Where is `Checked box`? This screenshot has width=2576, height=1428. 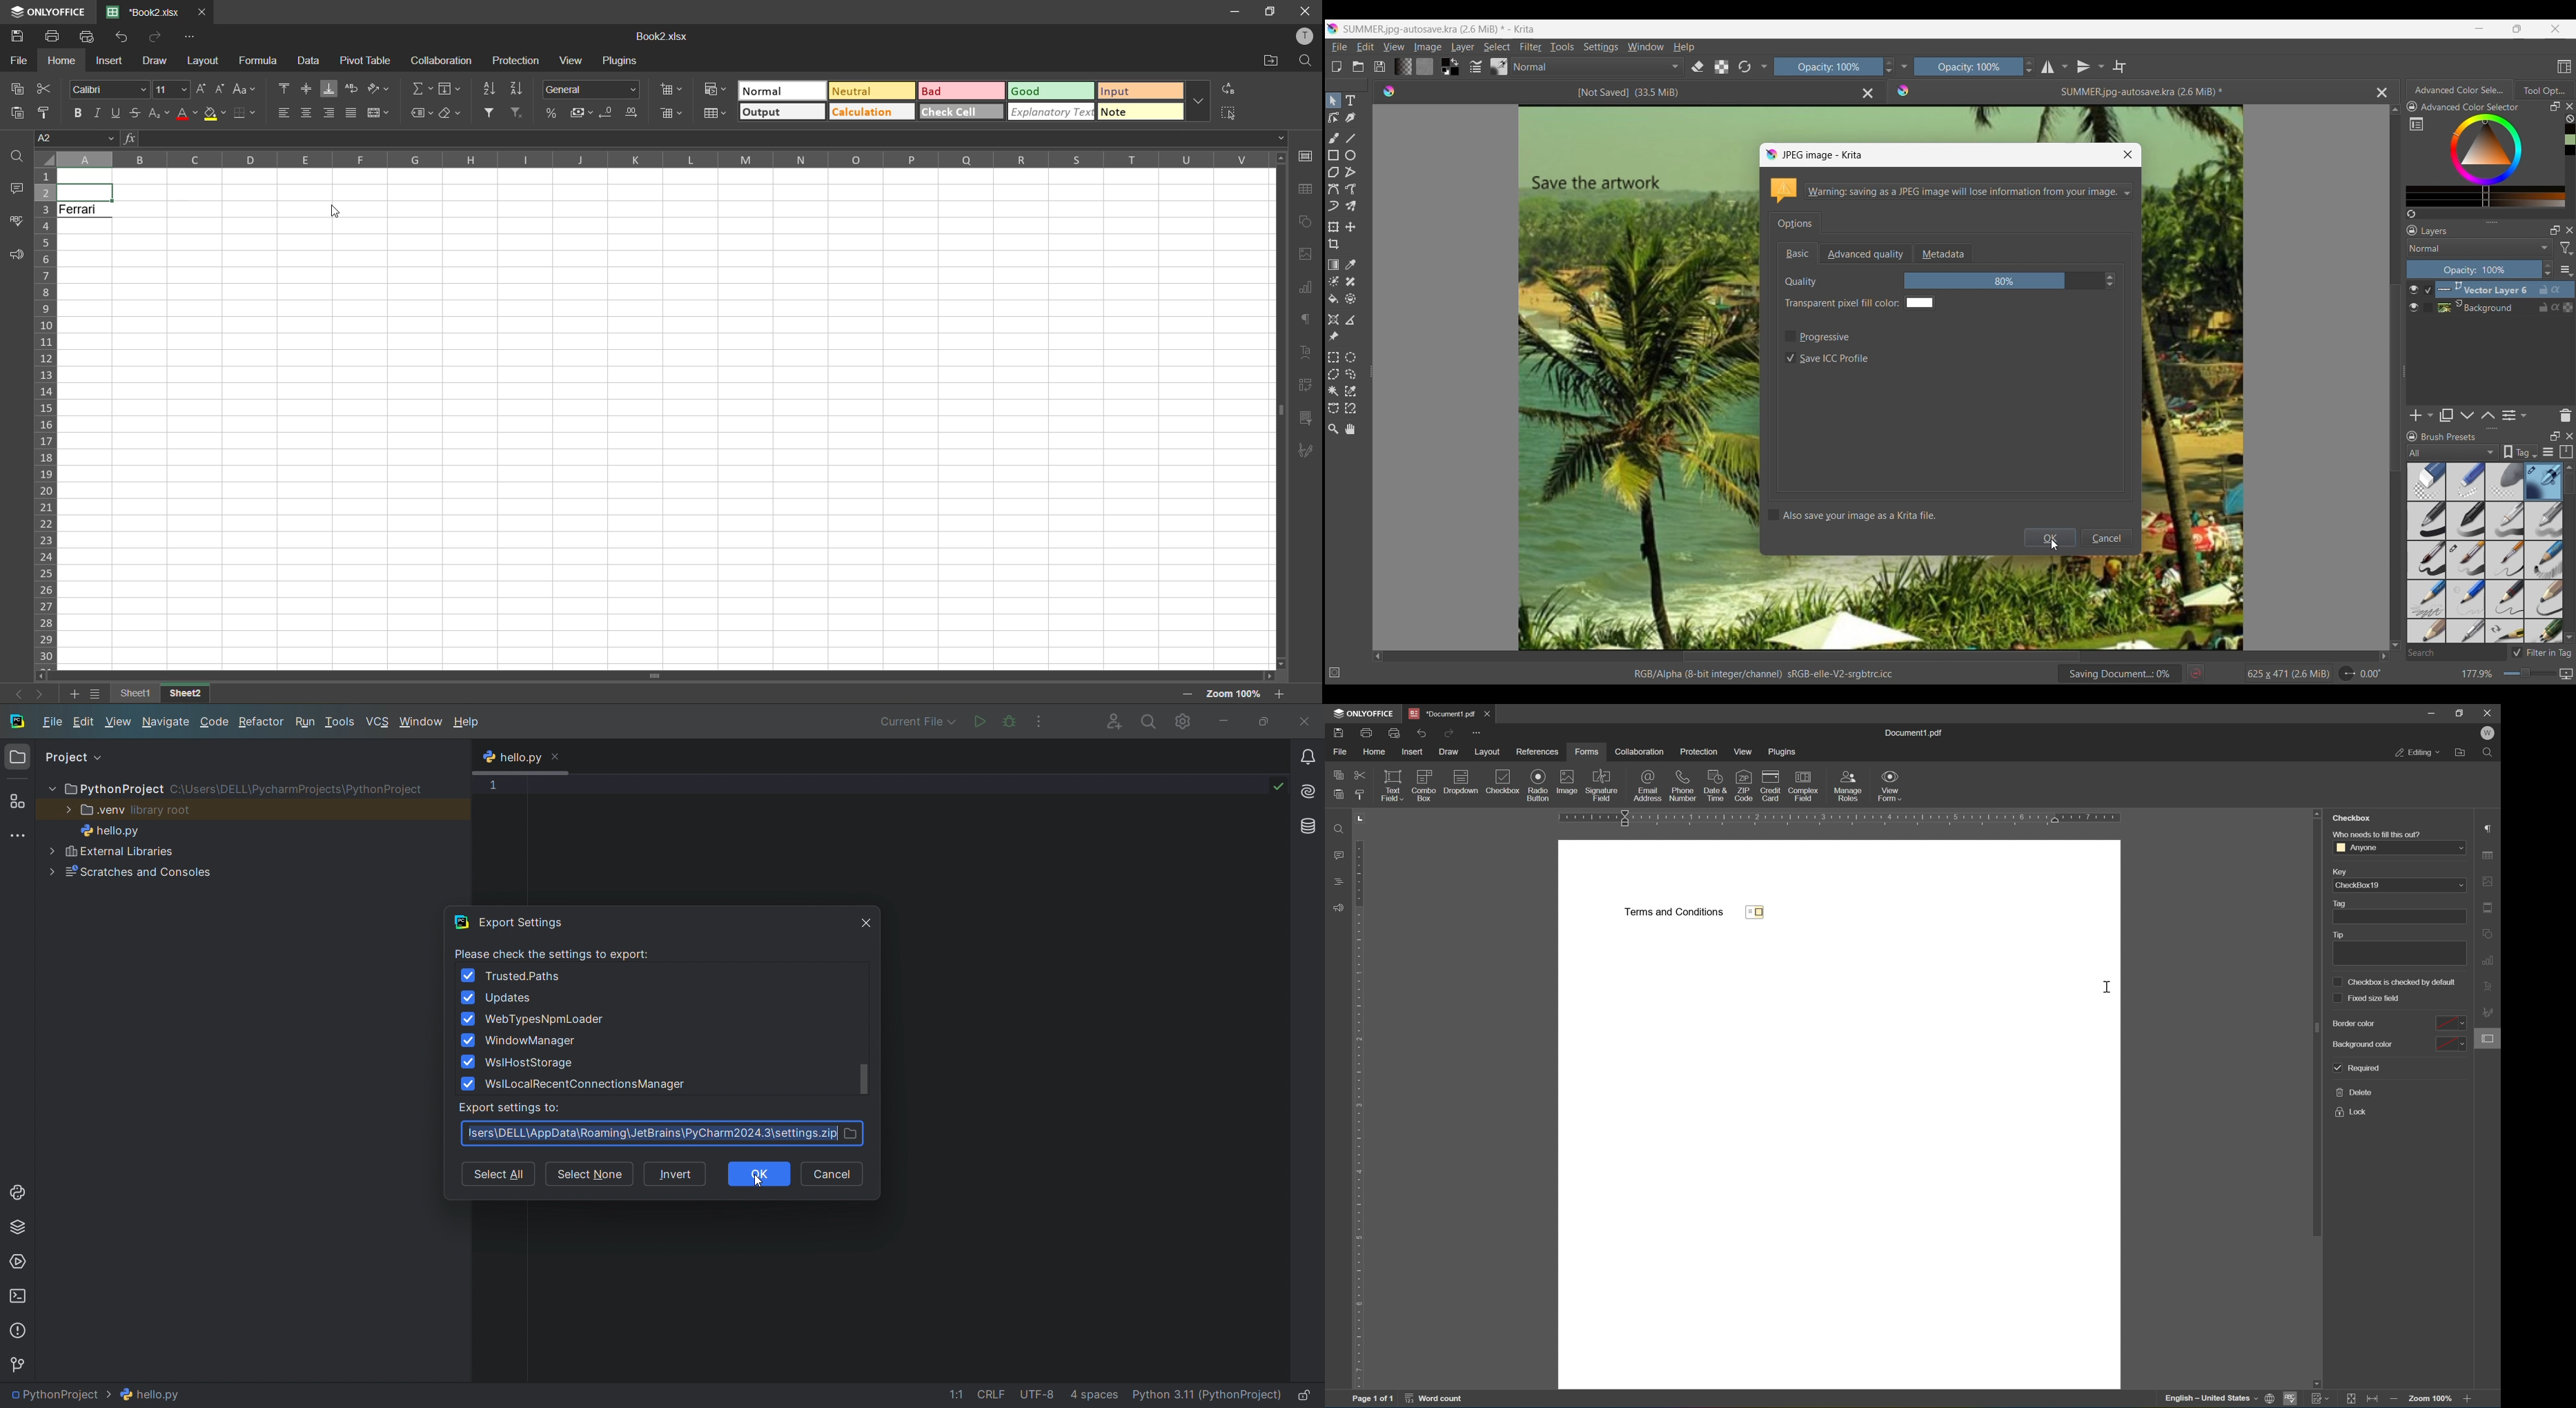 Checked box is located at coordinates (469, 1041).